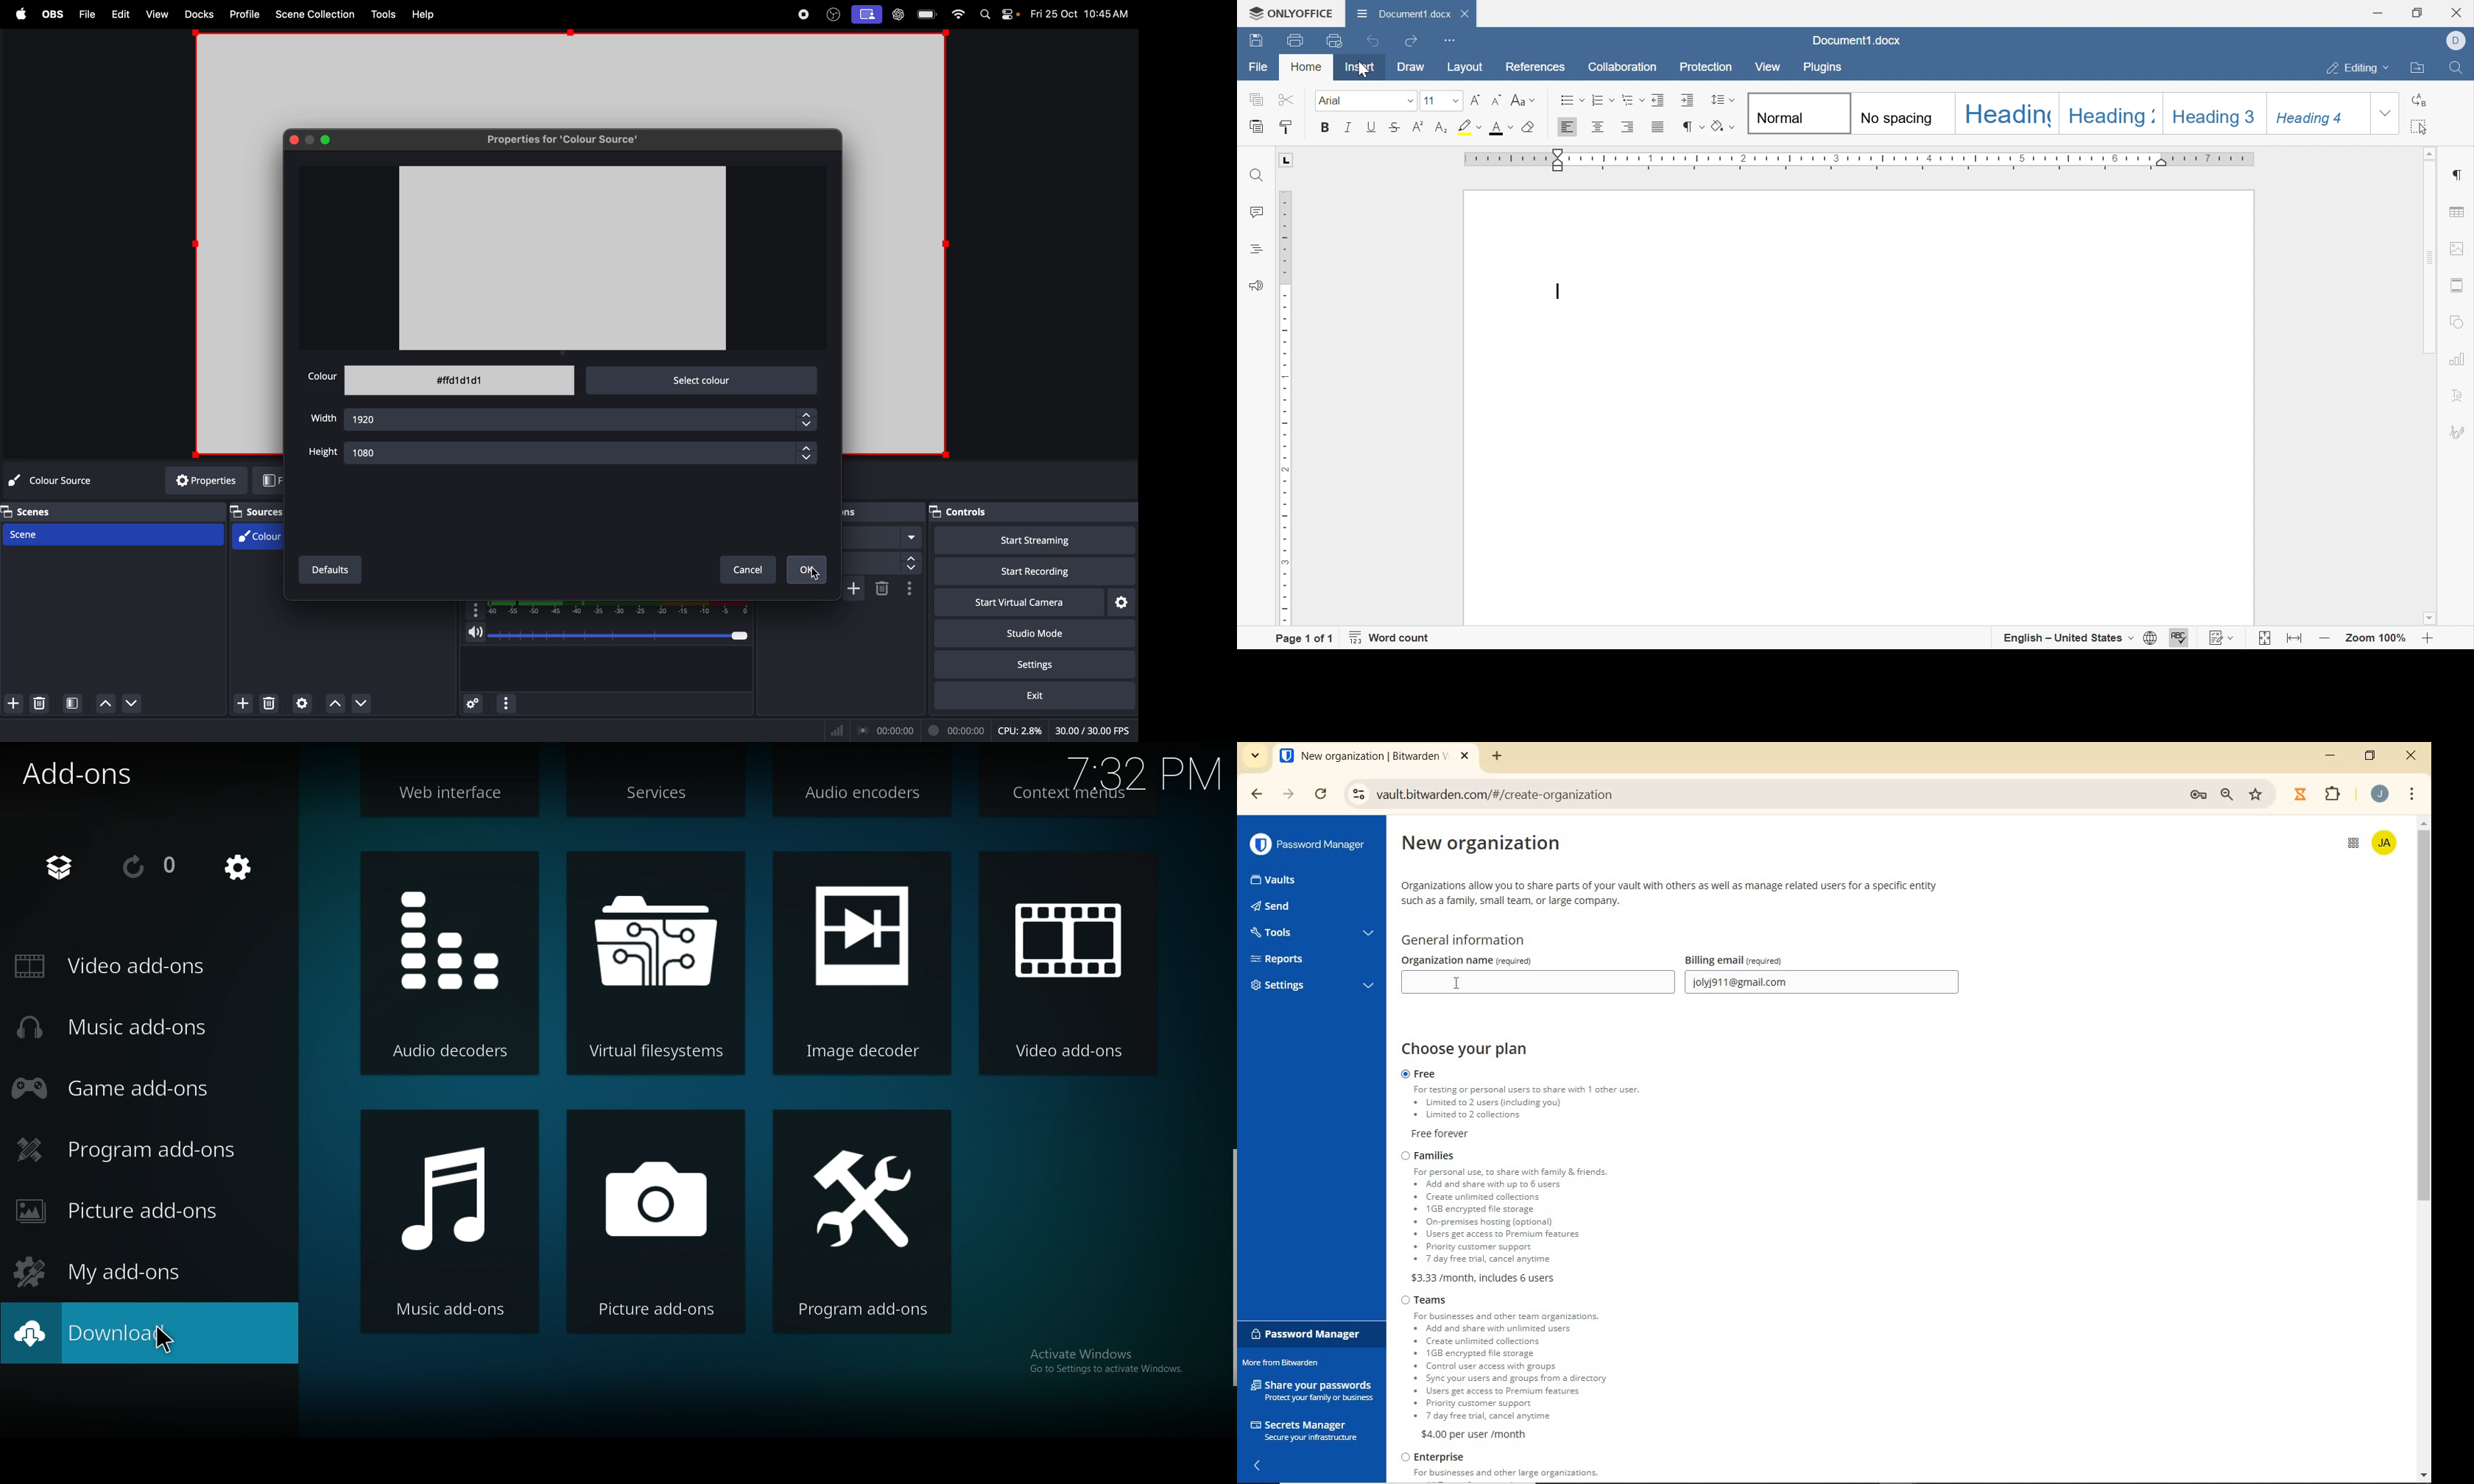 This screenshot has width=2492, height=1484. What do you see at coordinates (1824, 984) in the screenshot?
I see `jolyjo11@gmail.com` at bounding box center [1824, 984].